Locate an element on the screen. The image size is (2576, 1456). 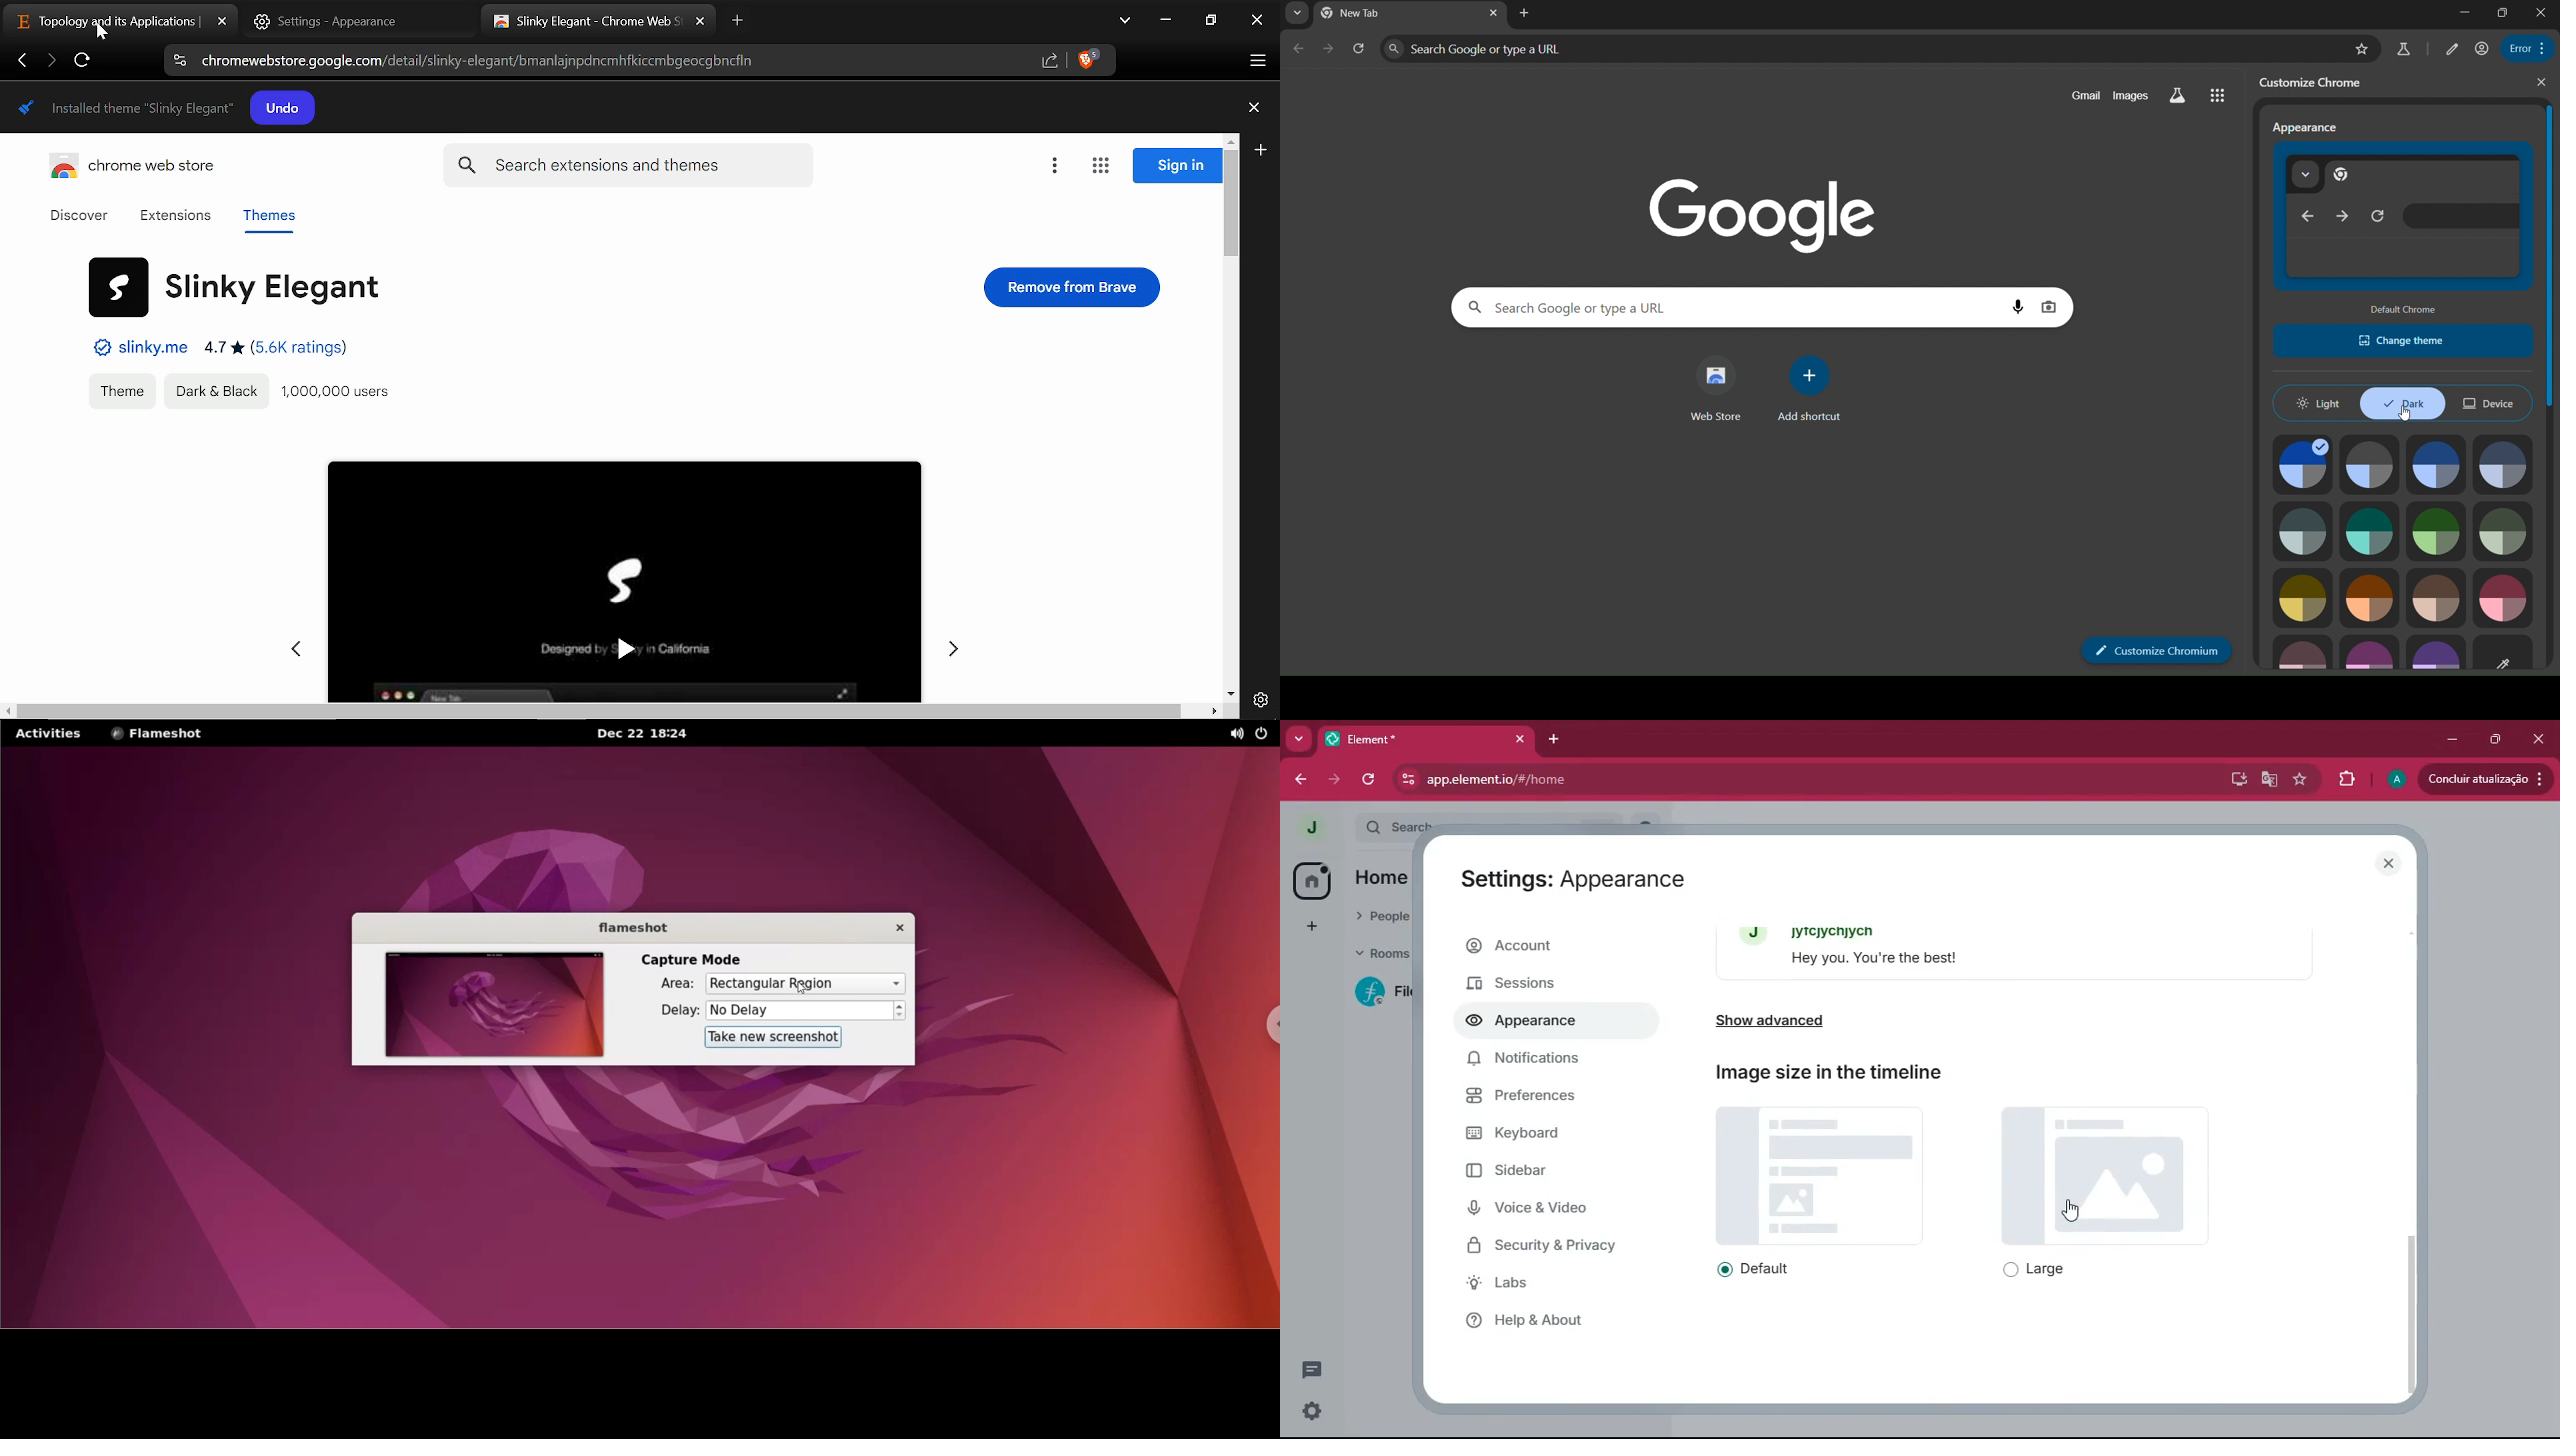
search panel is located at coordinates (1865, 49).